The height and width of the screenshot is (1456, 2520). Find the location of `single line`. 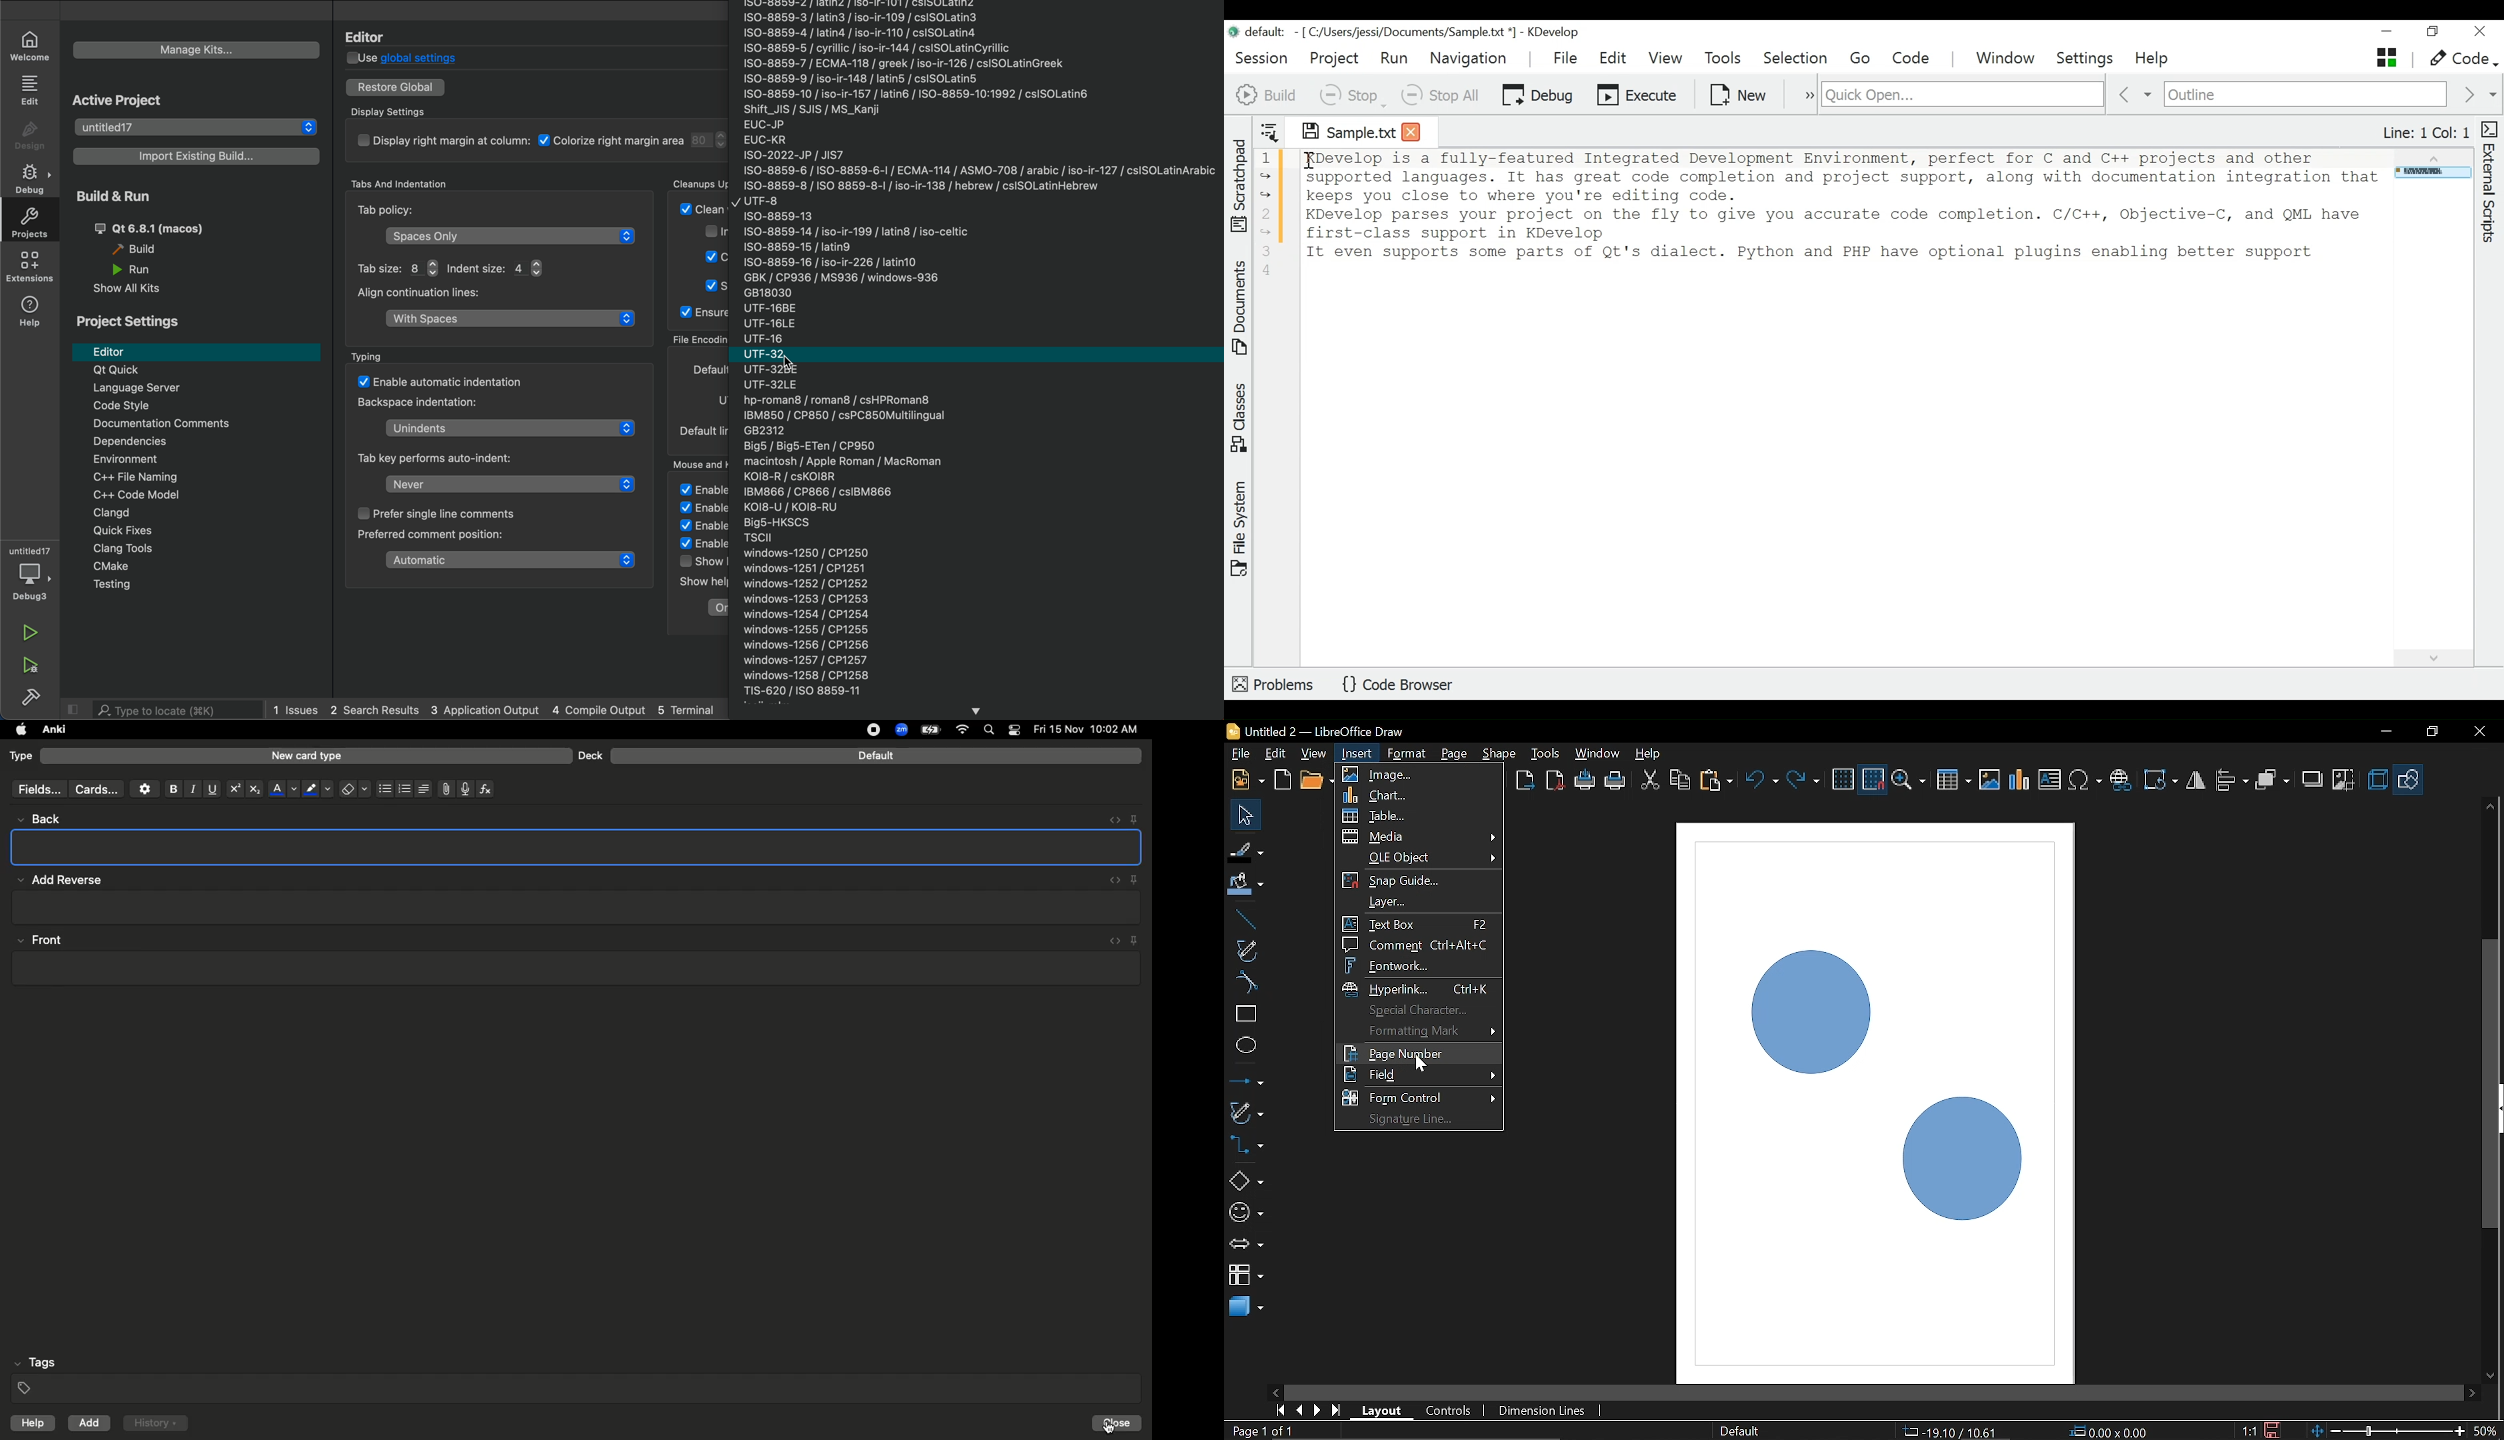

single line is located at coordinates (451, 515).